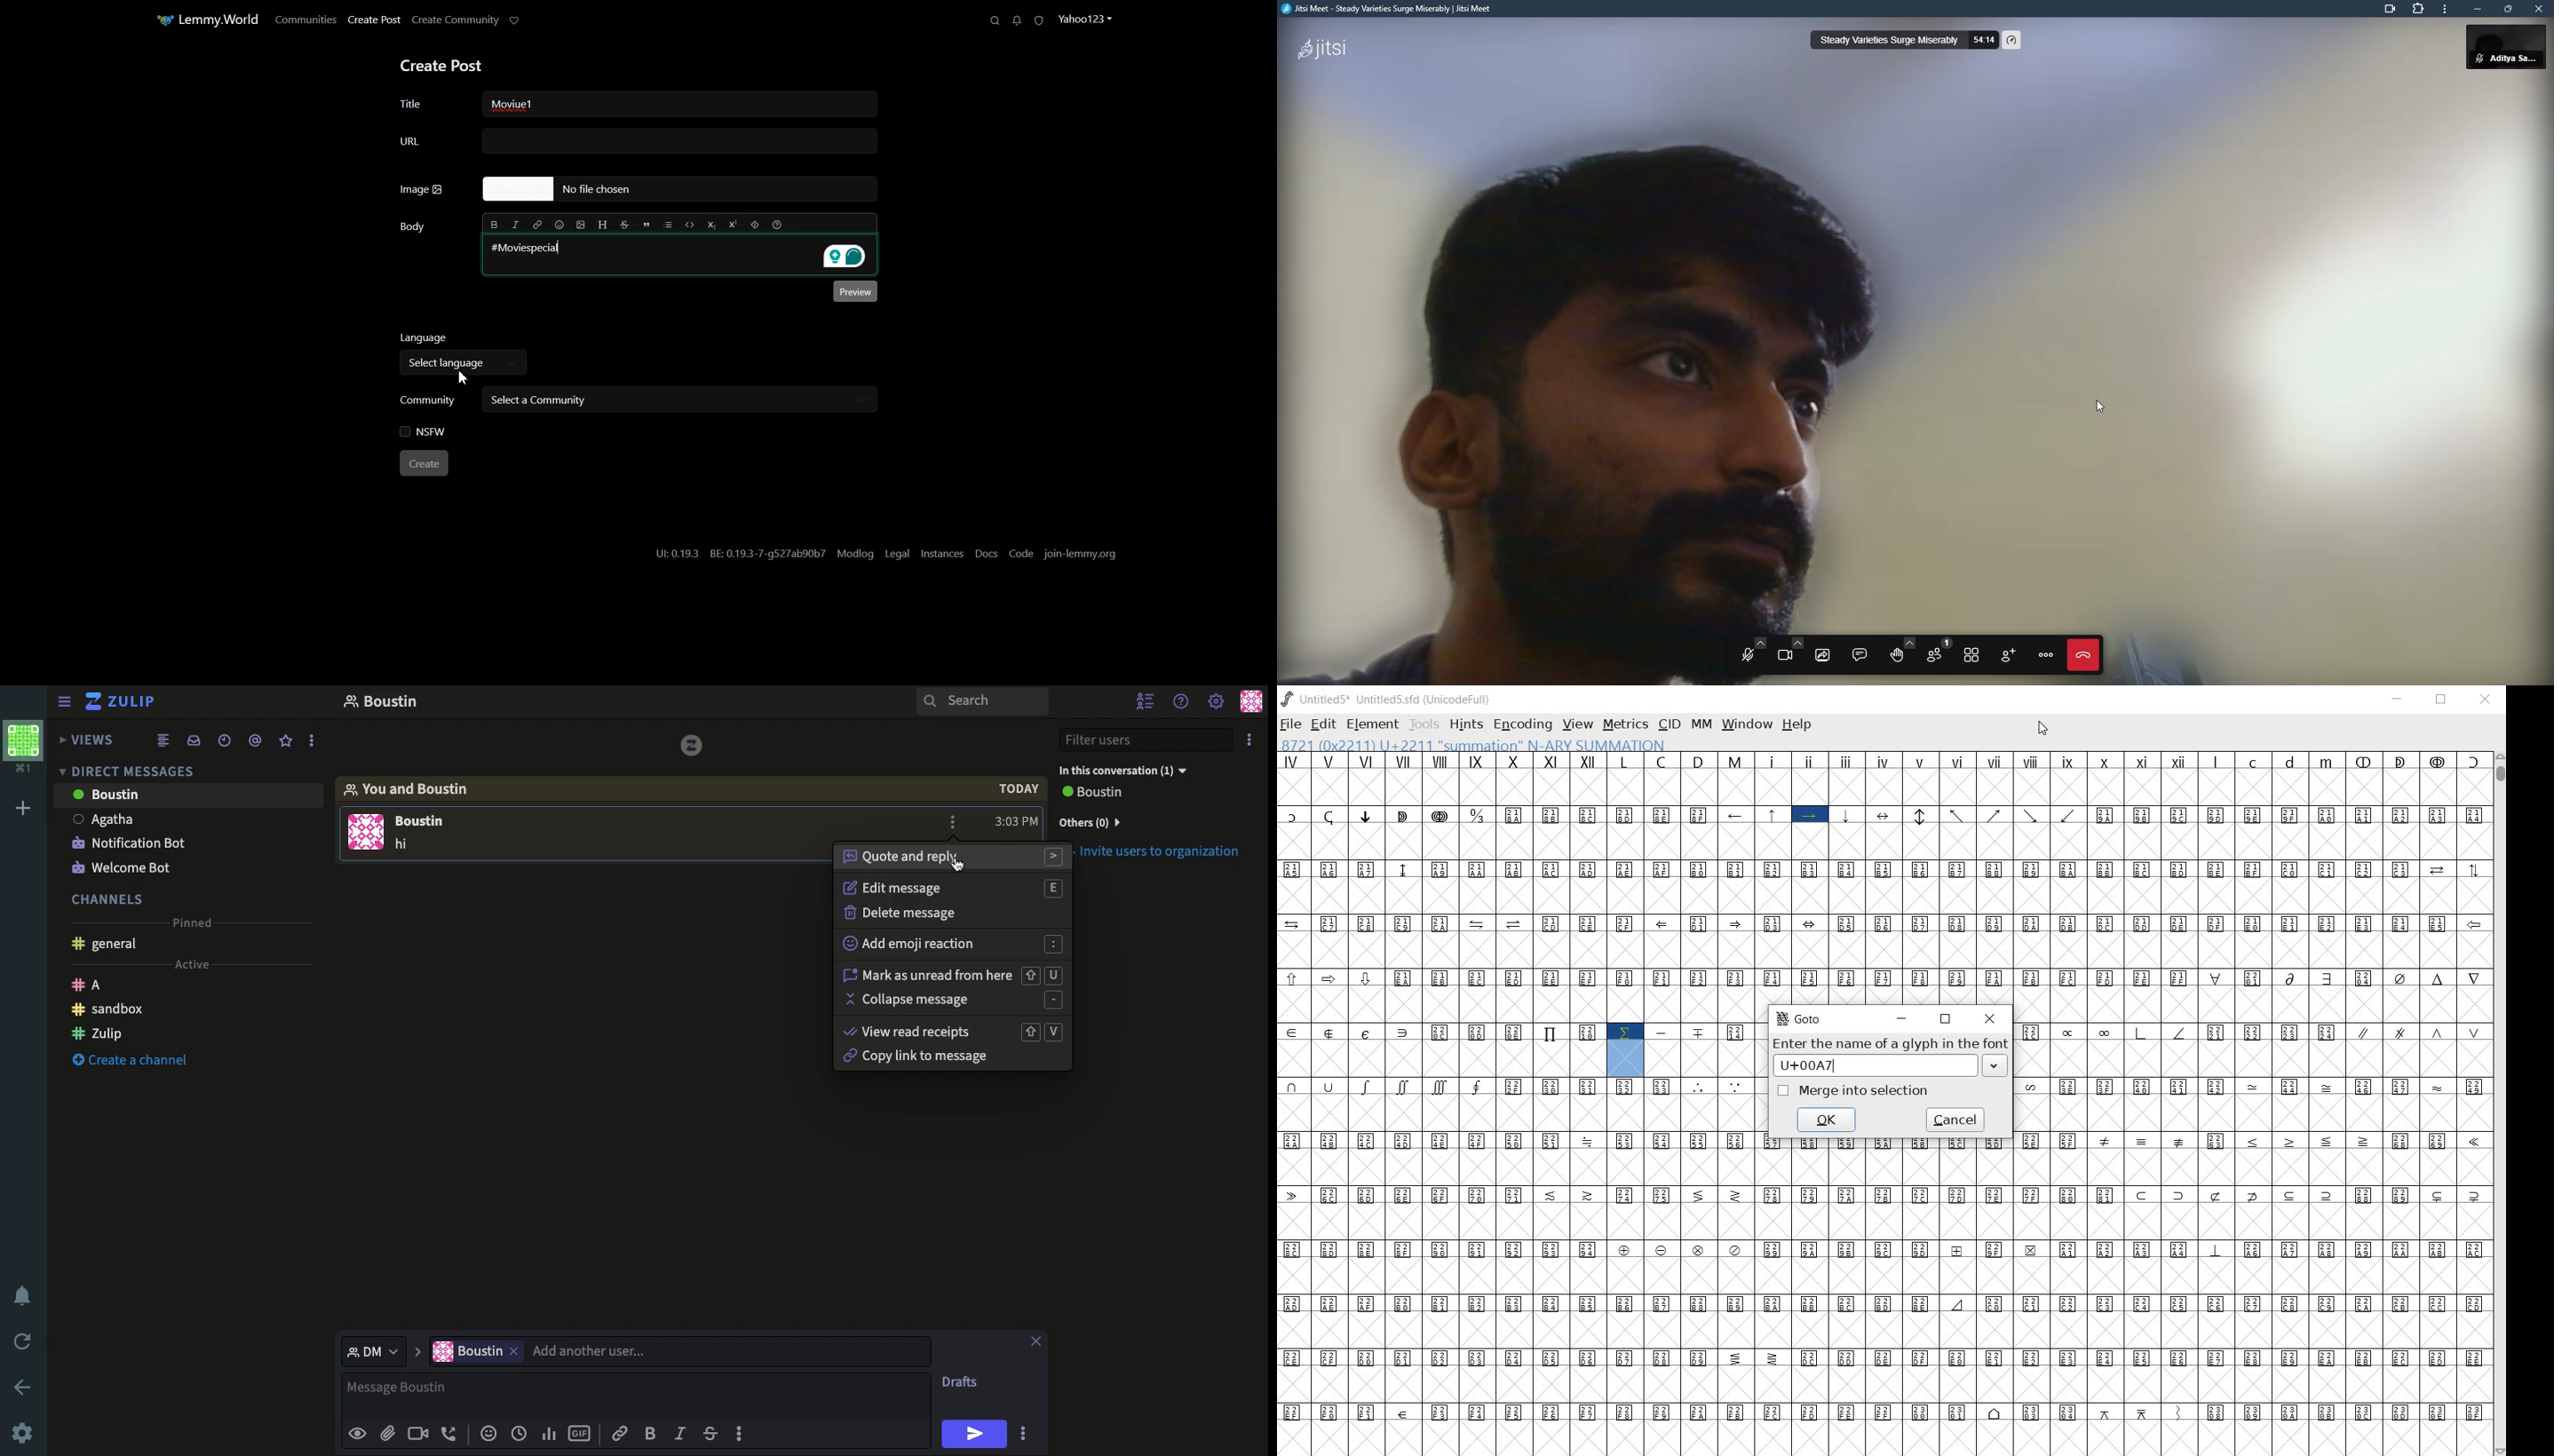 This screenshot has height=1456, width=2576. I want to click on SCROLLBAR, so click(2499, 1104).